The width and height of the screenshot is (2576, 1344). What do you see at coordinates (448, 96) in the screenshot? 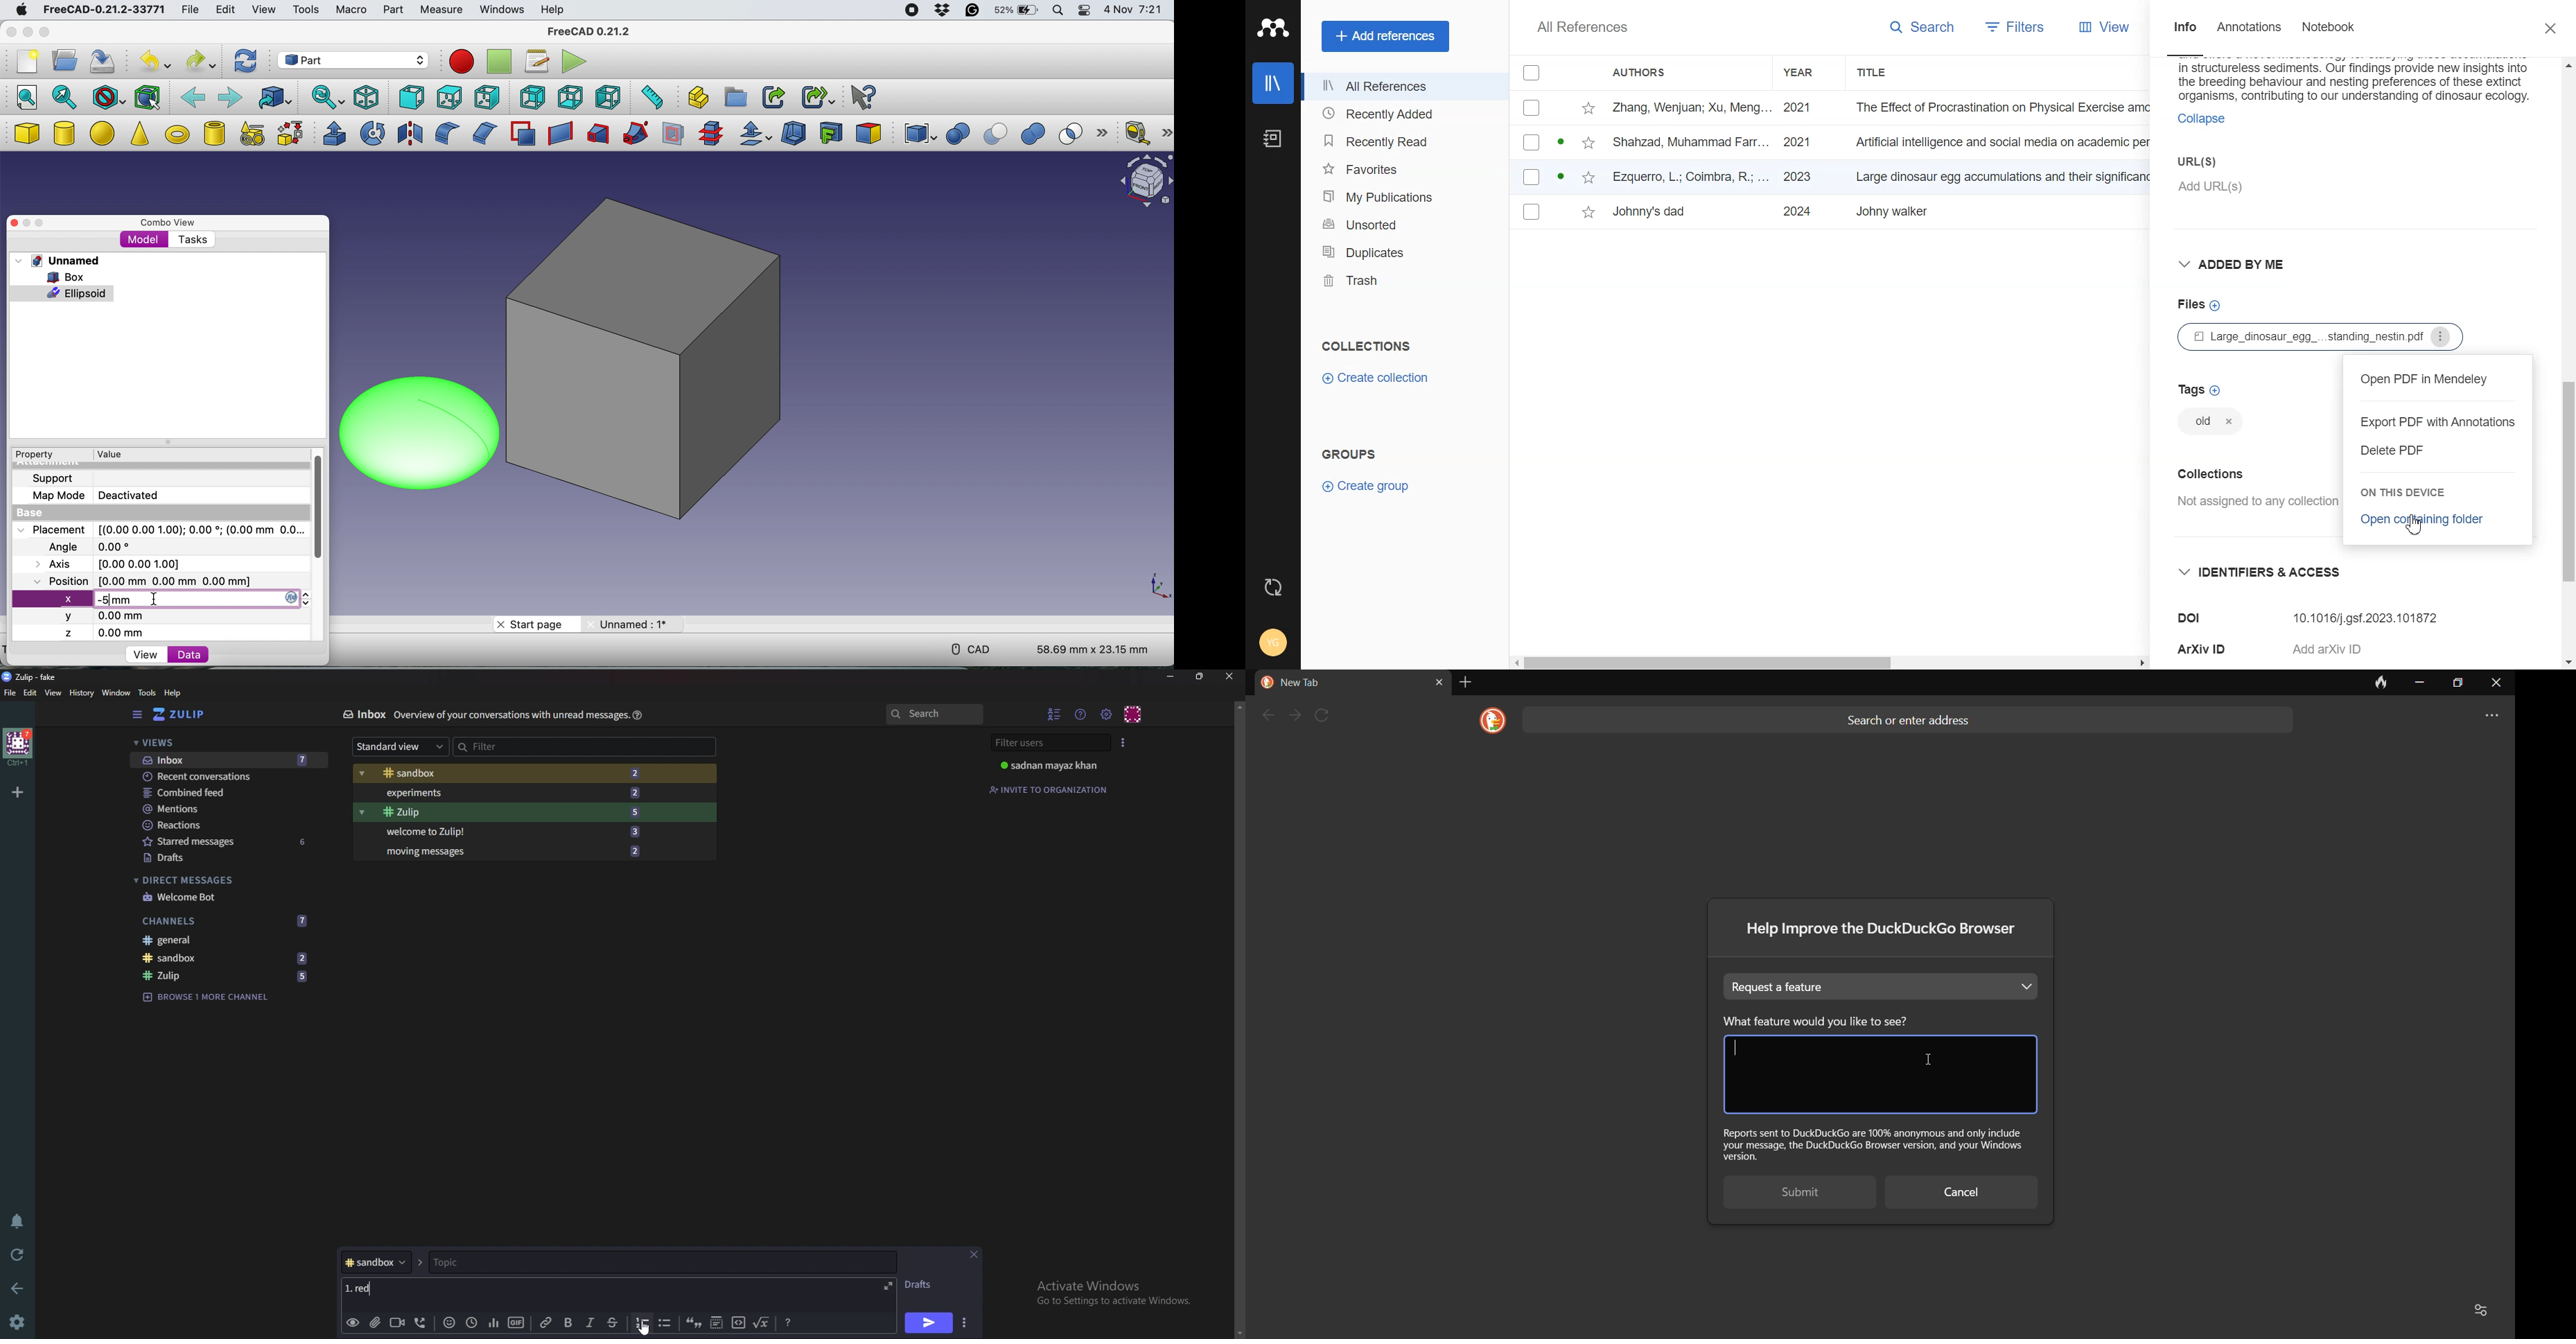
I see `top` at bounding box center [448, 96].